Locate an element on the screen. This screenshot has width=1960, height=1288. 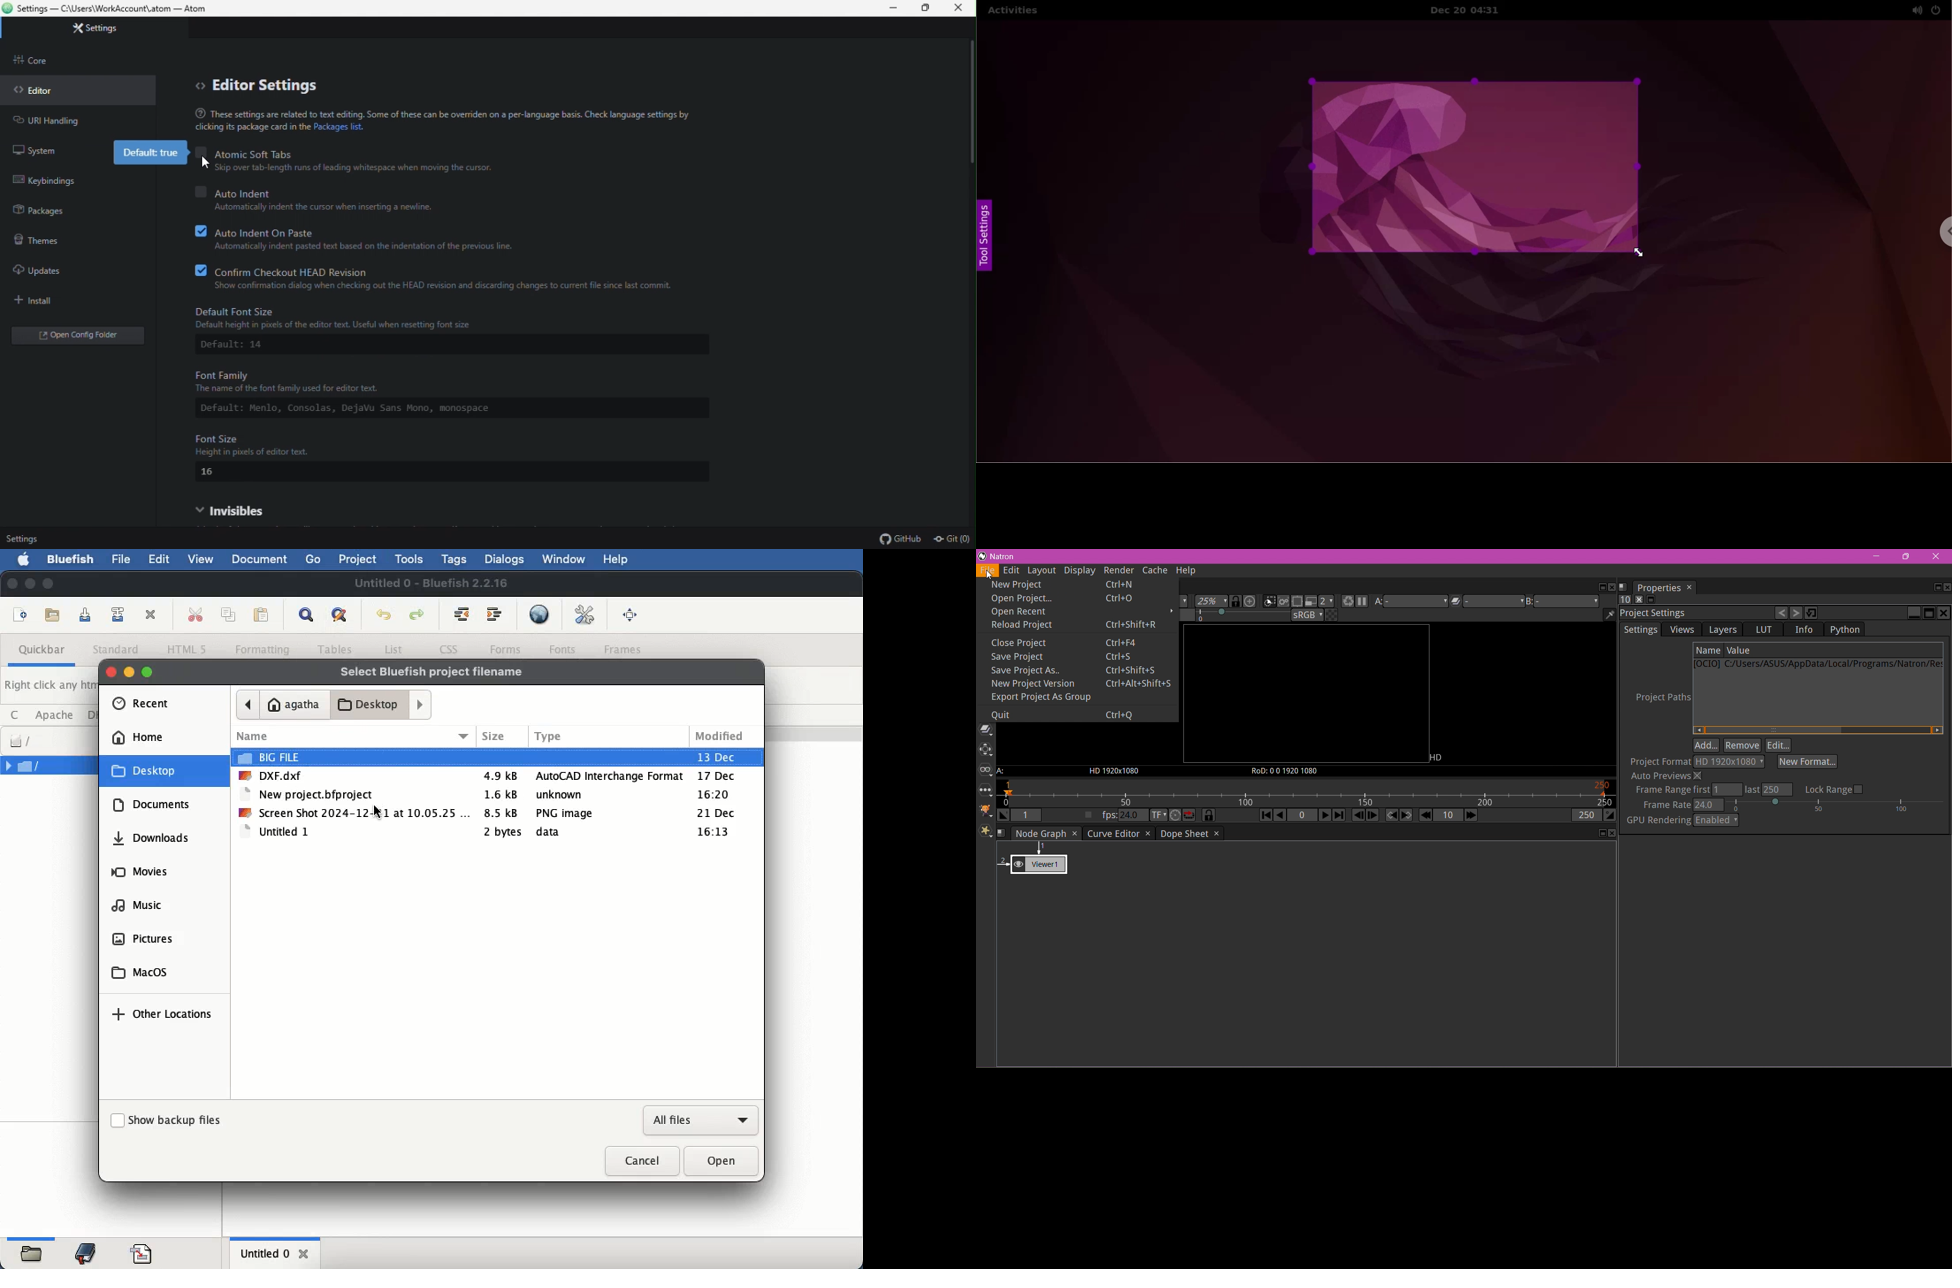
data is located at coordinates (555, 832).